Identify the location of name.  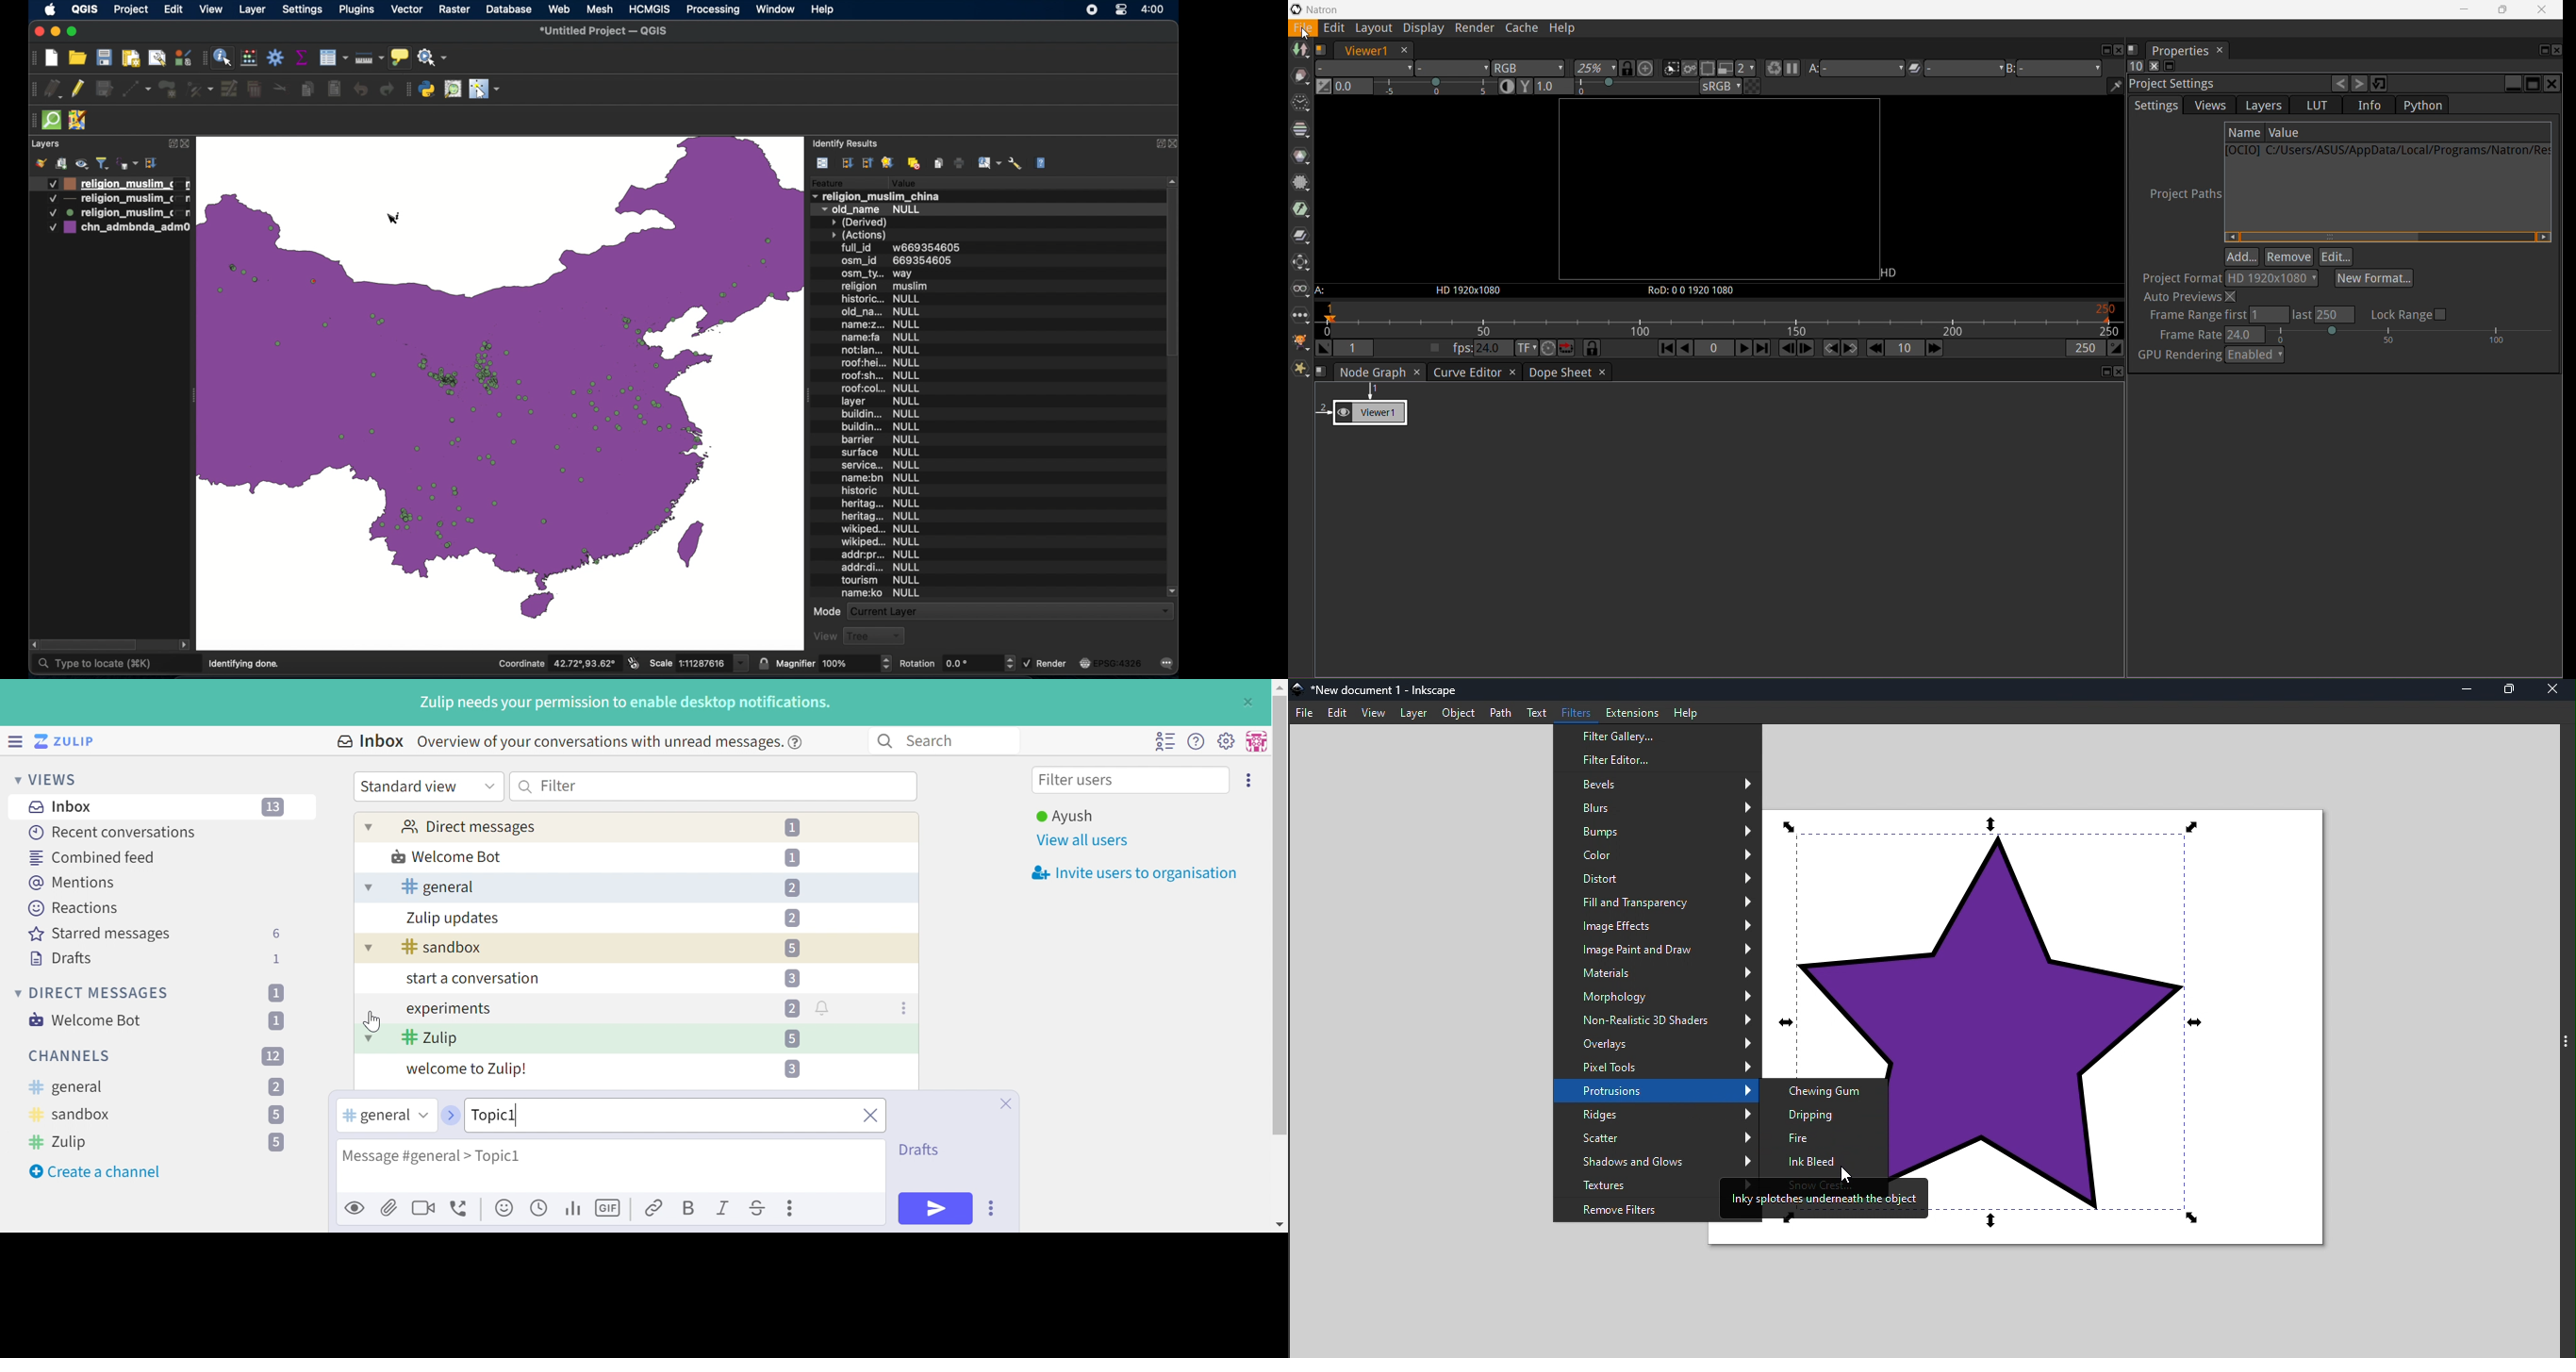
(879, 477).